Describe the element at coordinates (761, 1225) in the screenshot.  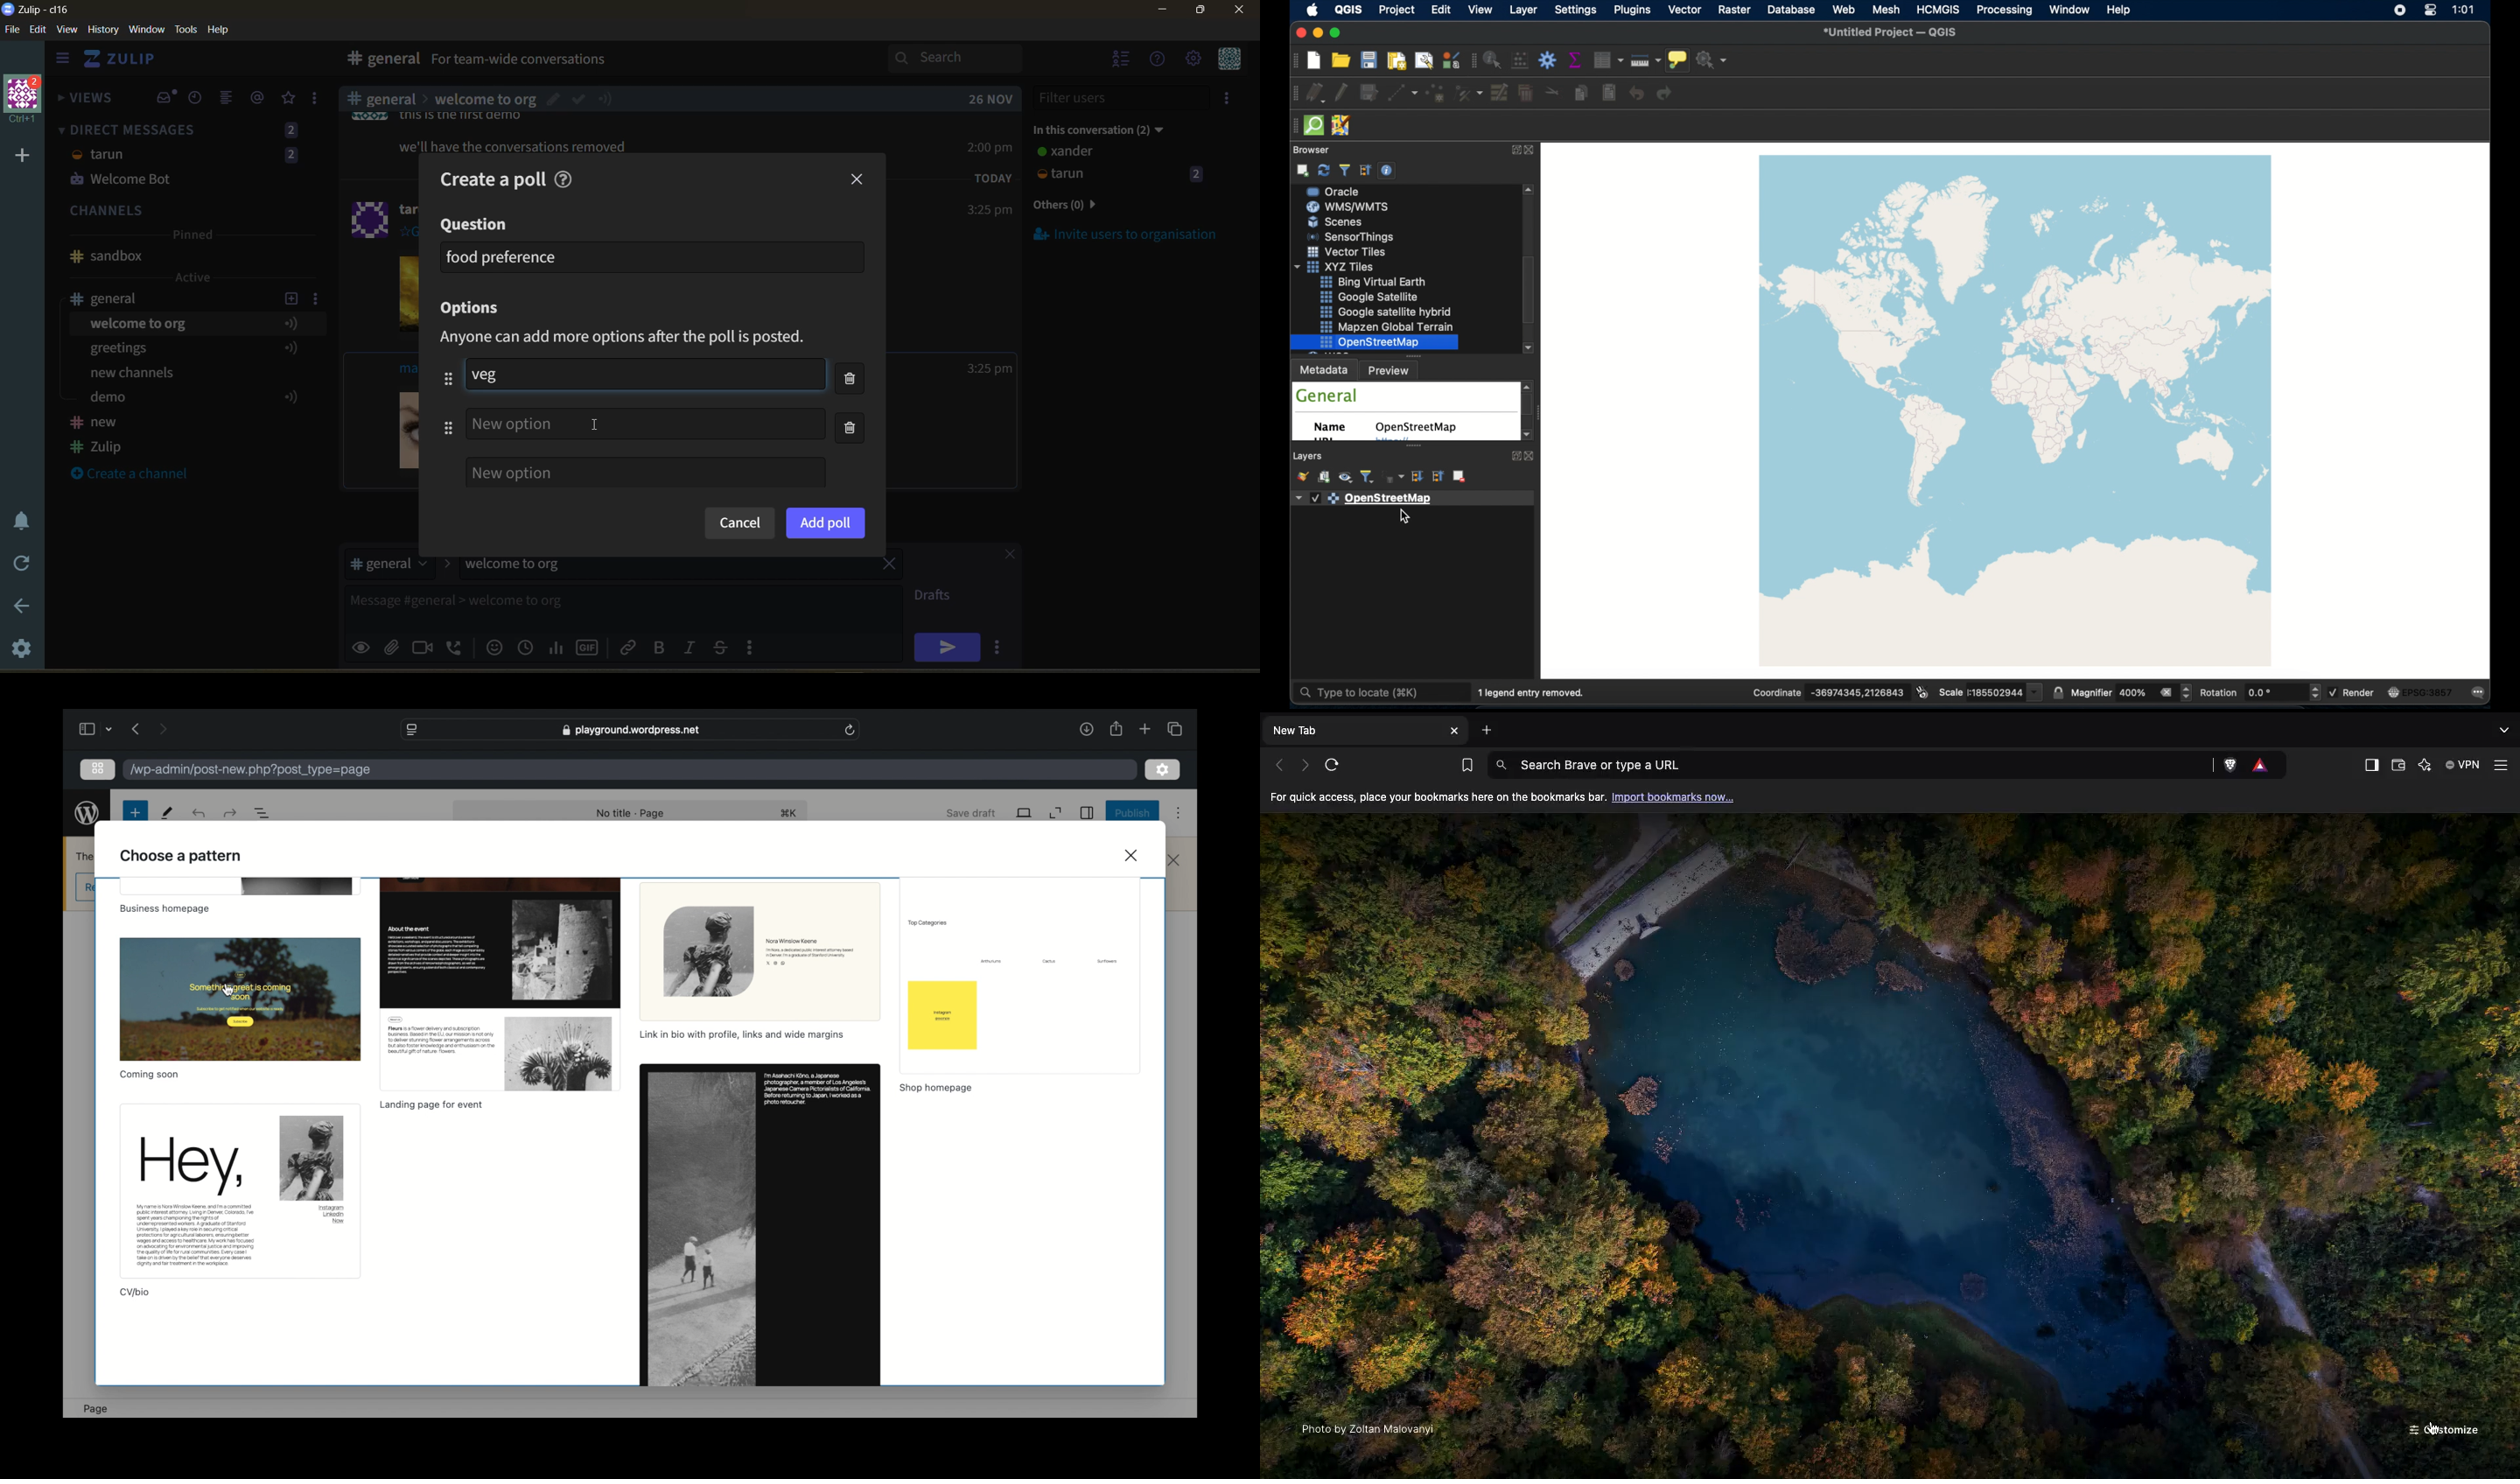
I see `preview` at that location.